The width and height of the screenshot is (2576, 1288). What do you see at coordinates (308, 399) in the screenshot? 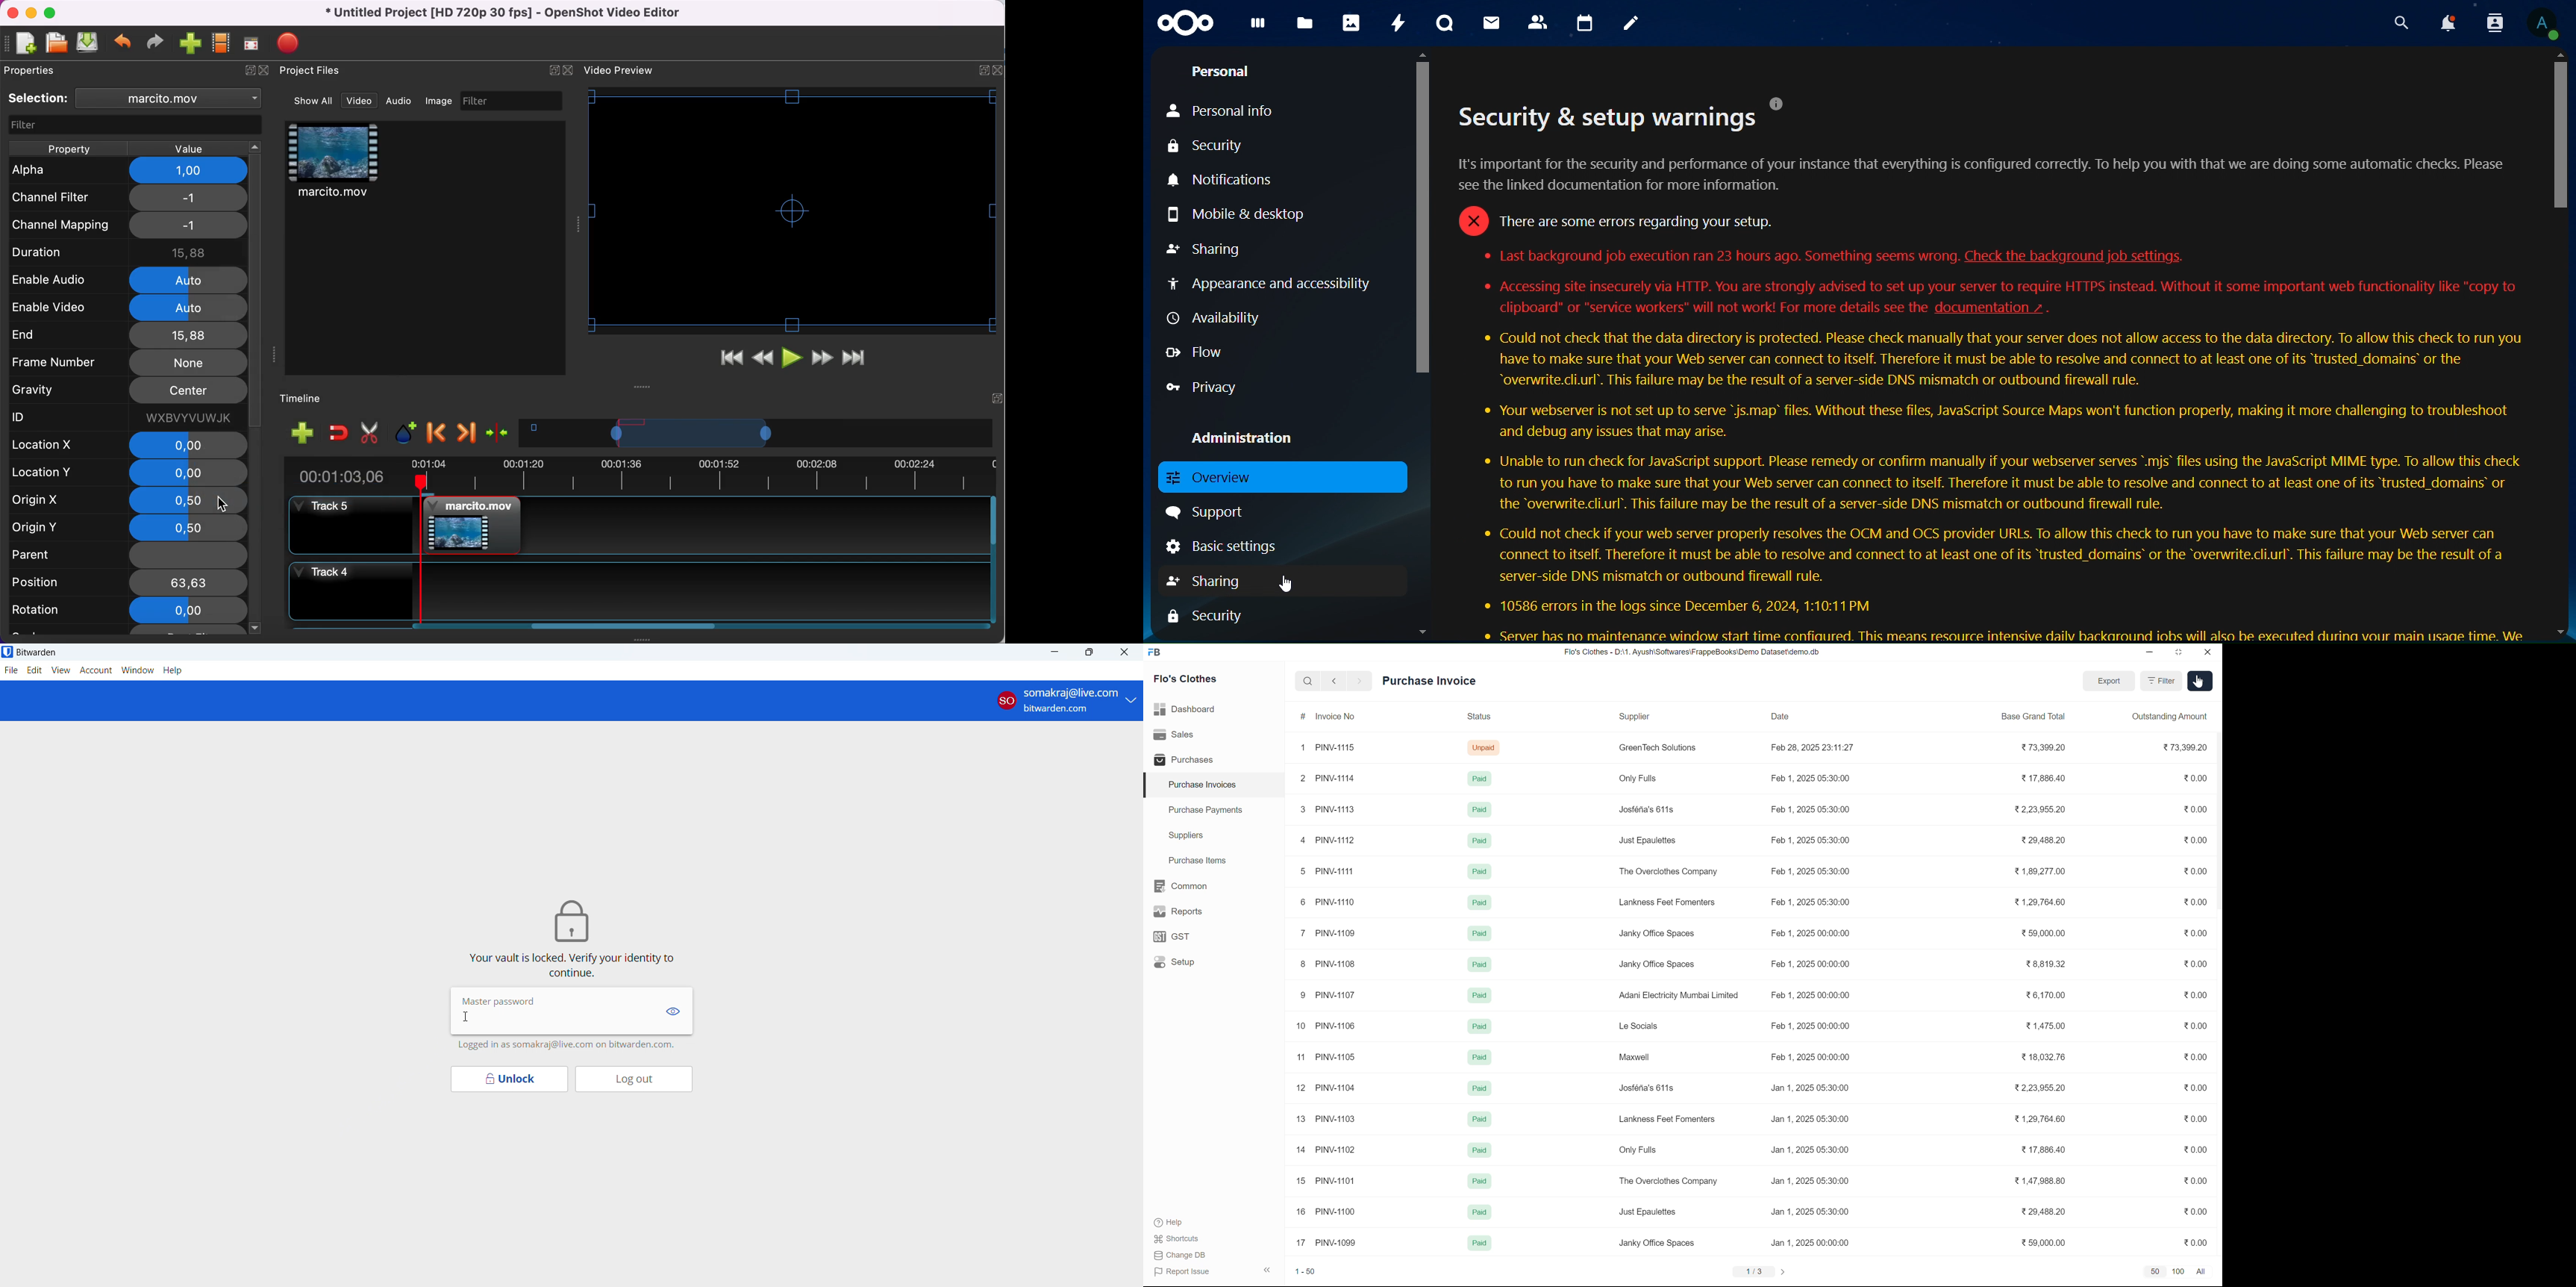
I see `timeline` at bounding box center [308, 399].